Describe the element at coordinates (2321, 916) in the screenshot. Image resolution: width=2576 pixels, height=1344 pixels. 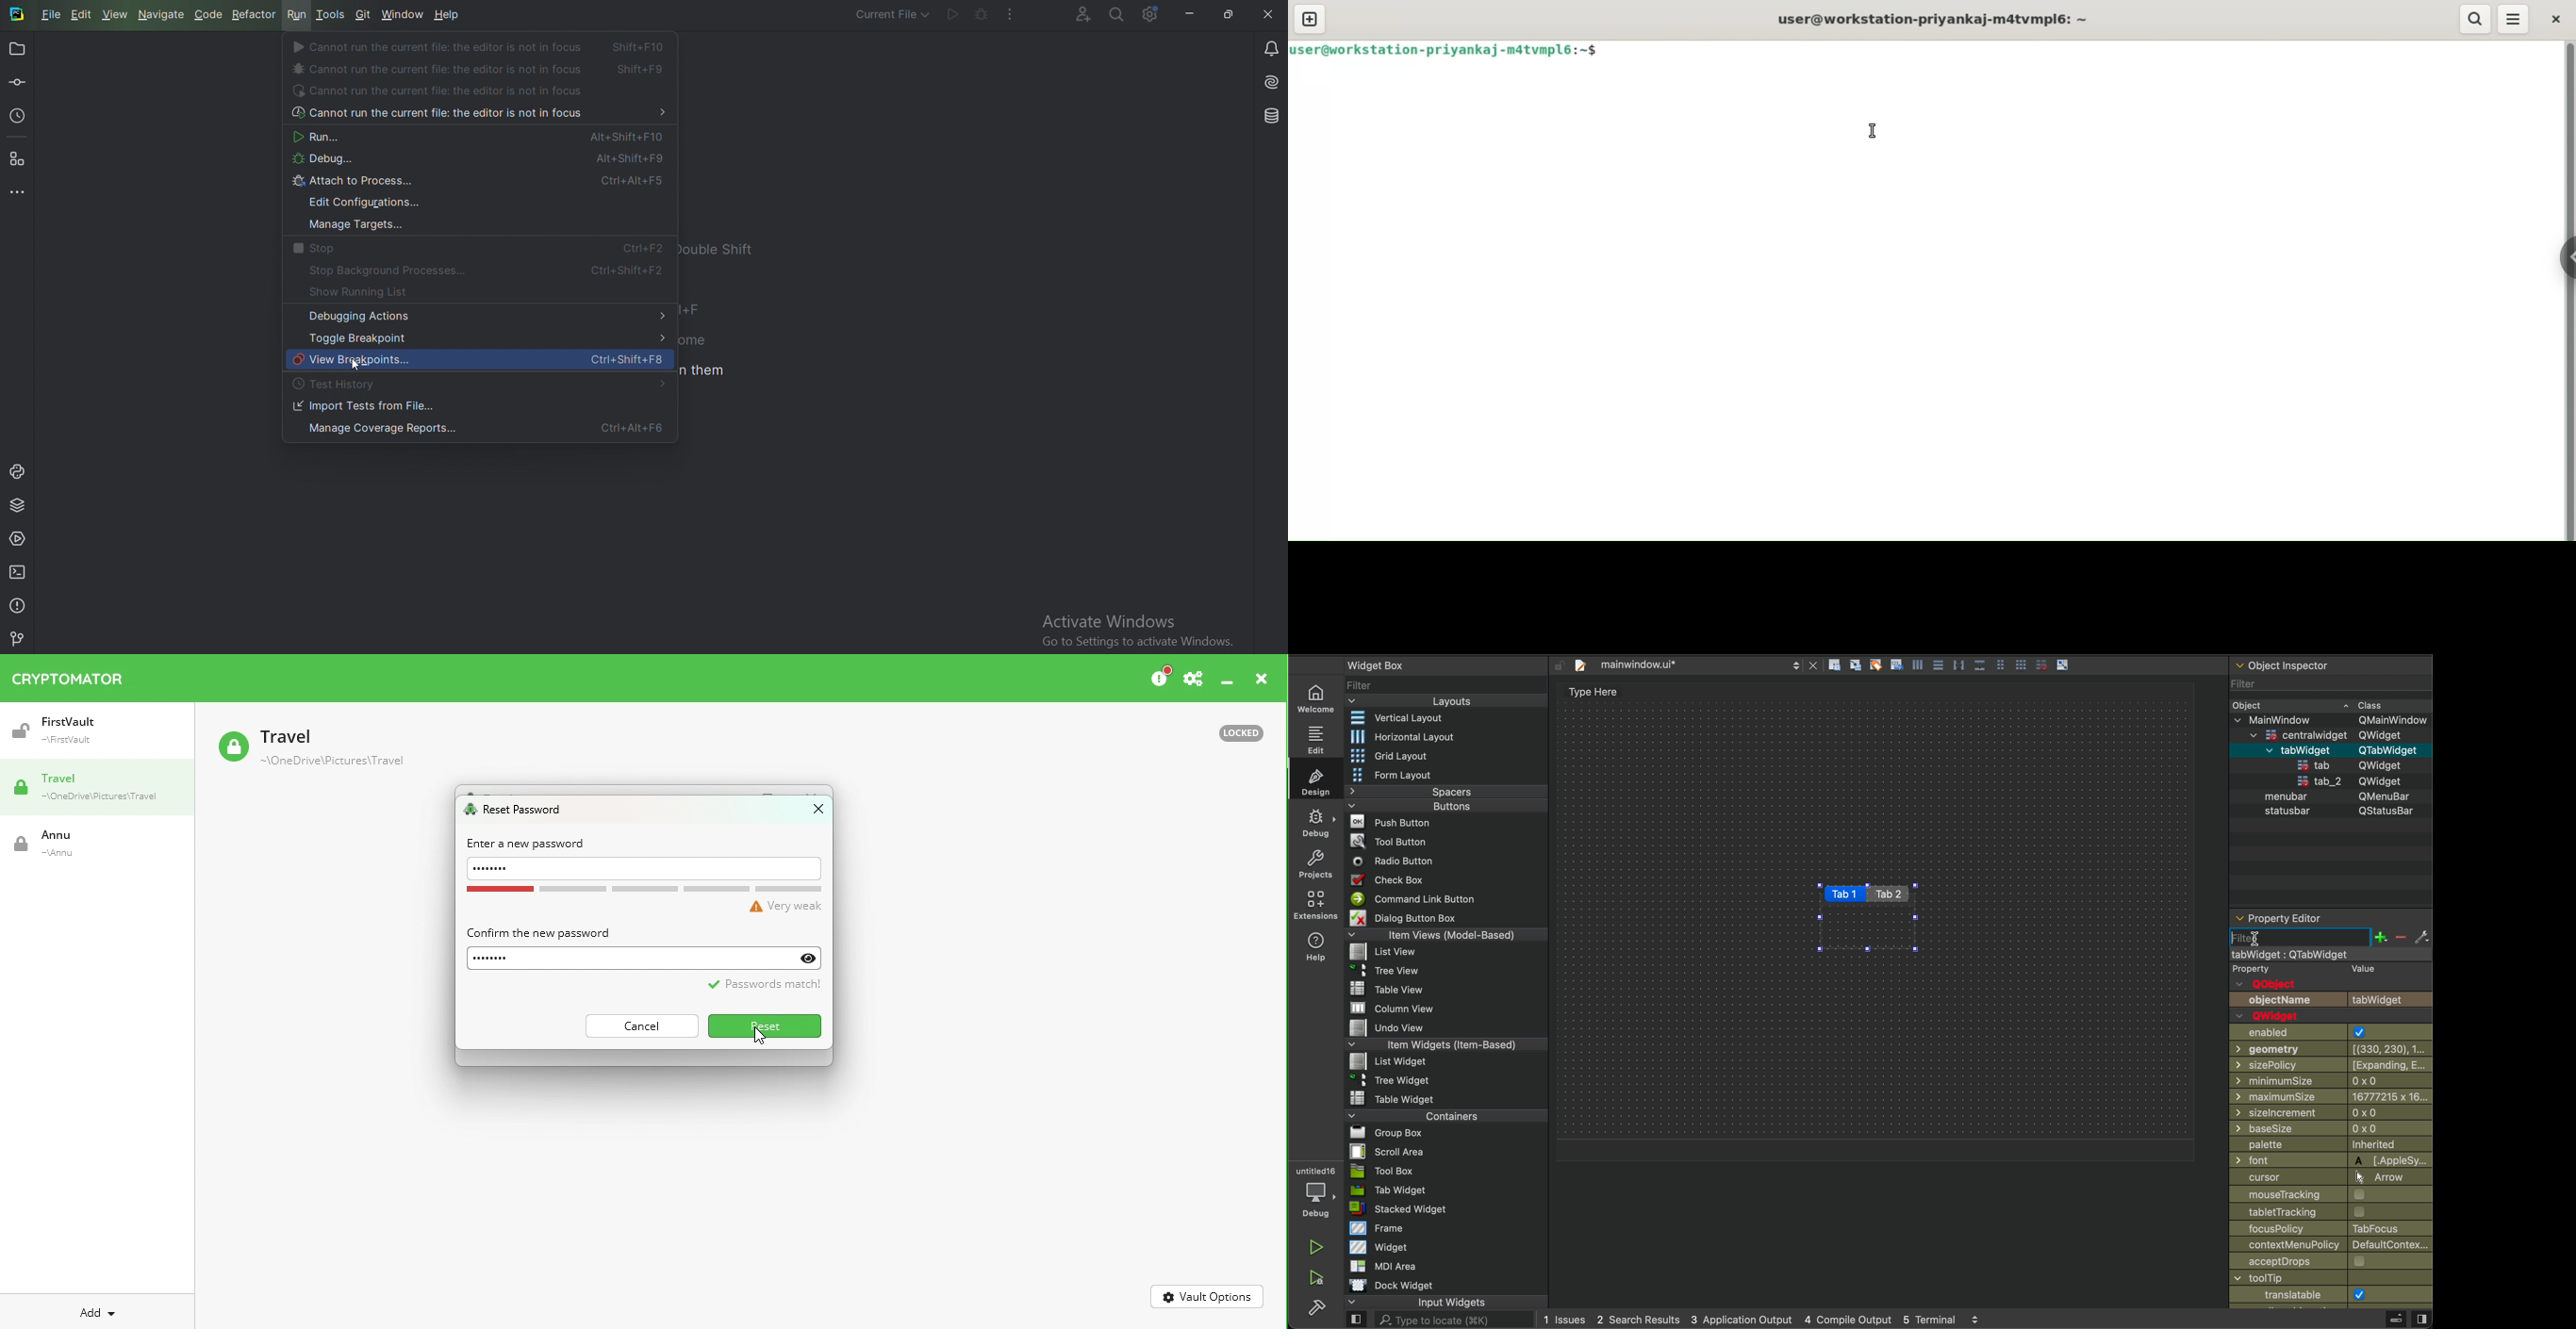
I see `property editor` at that location.